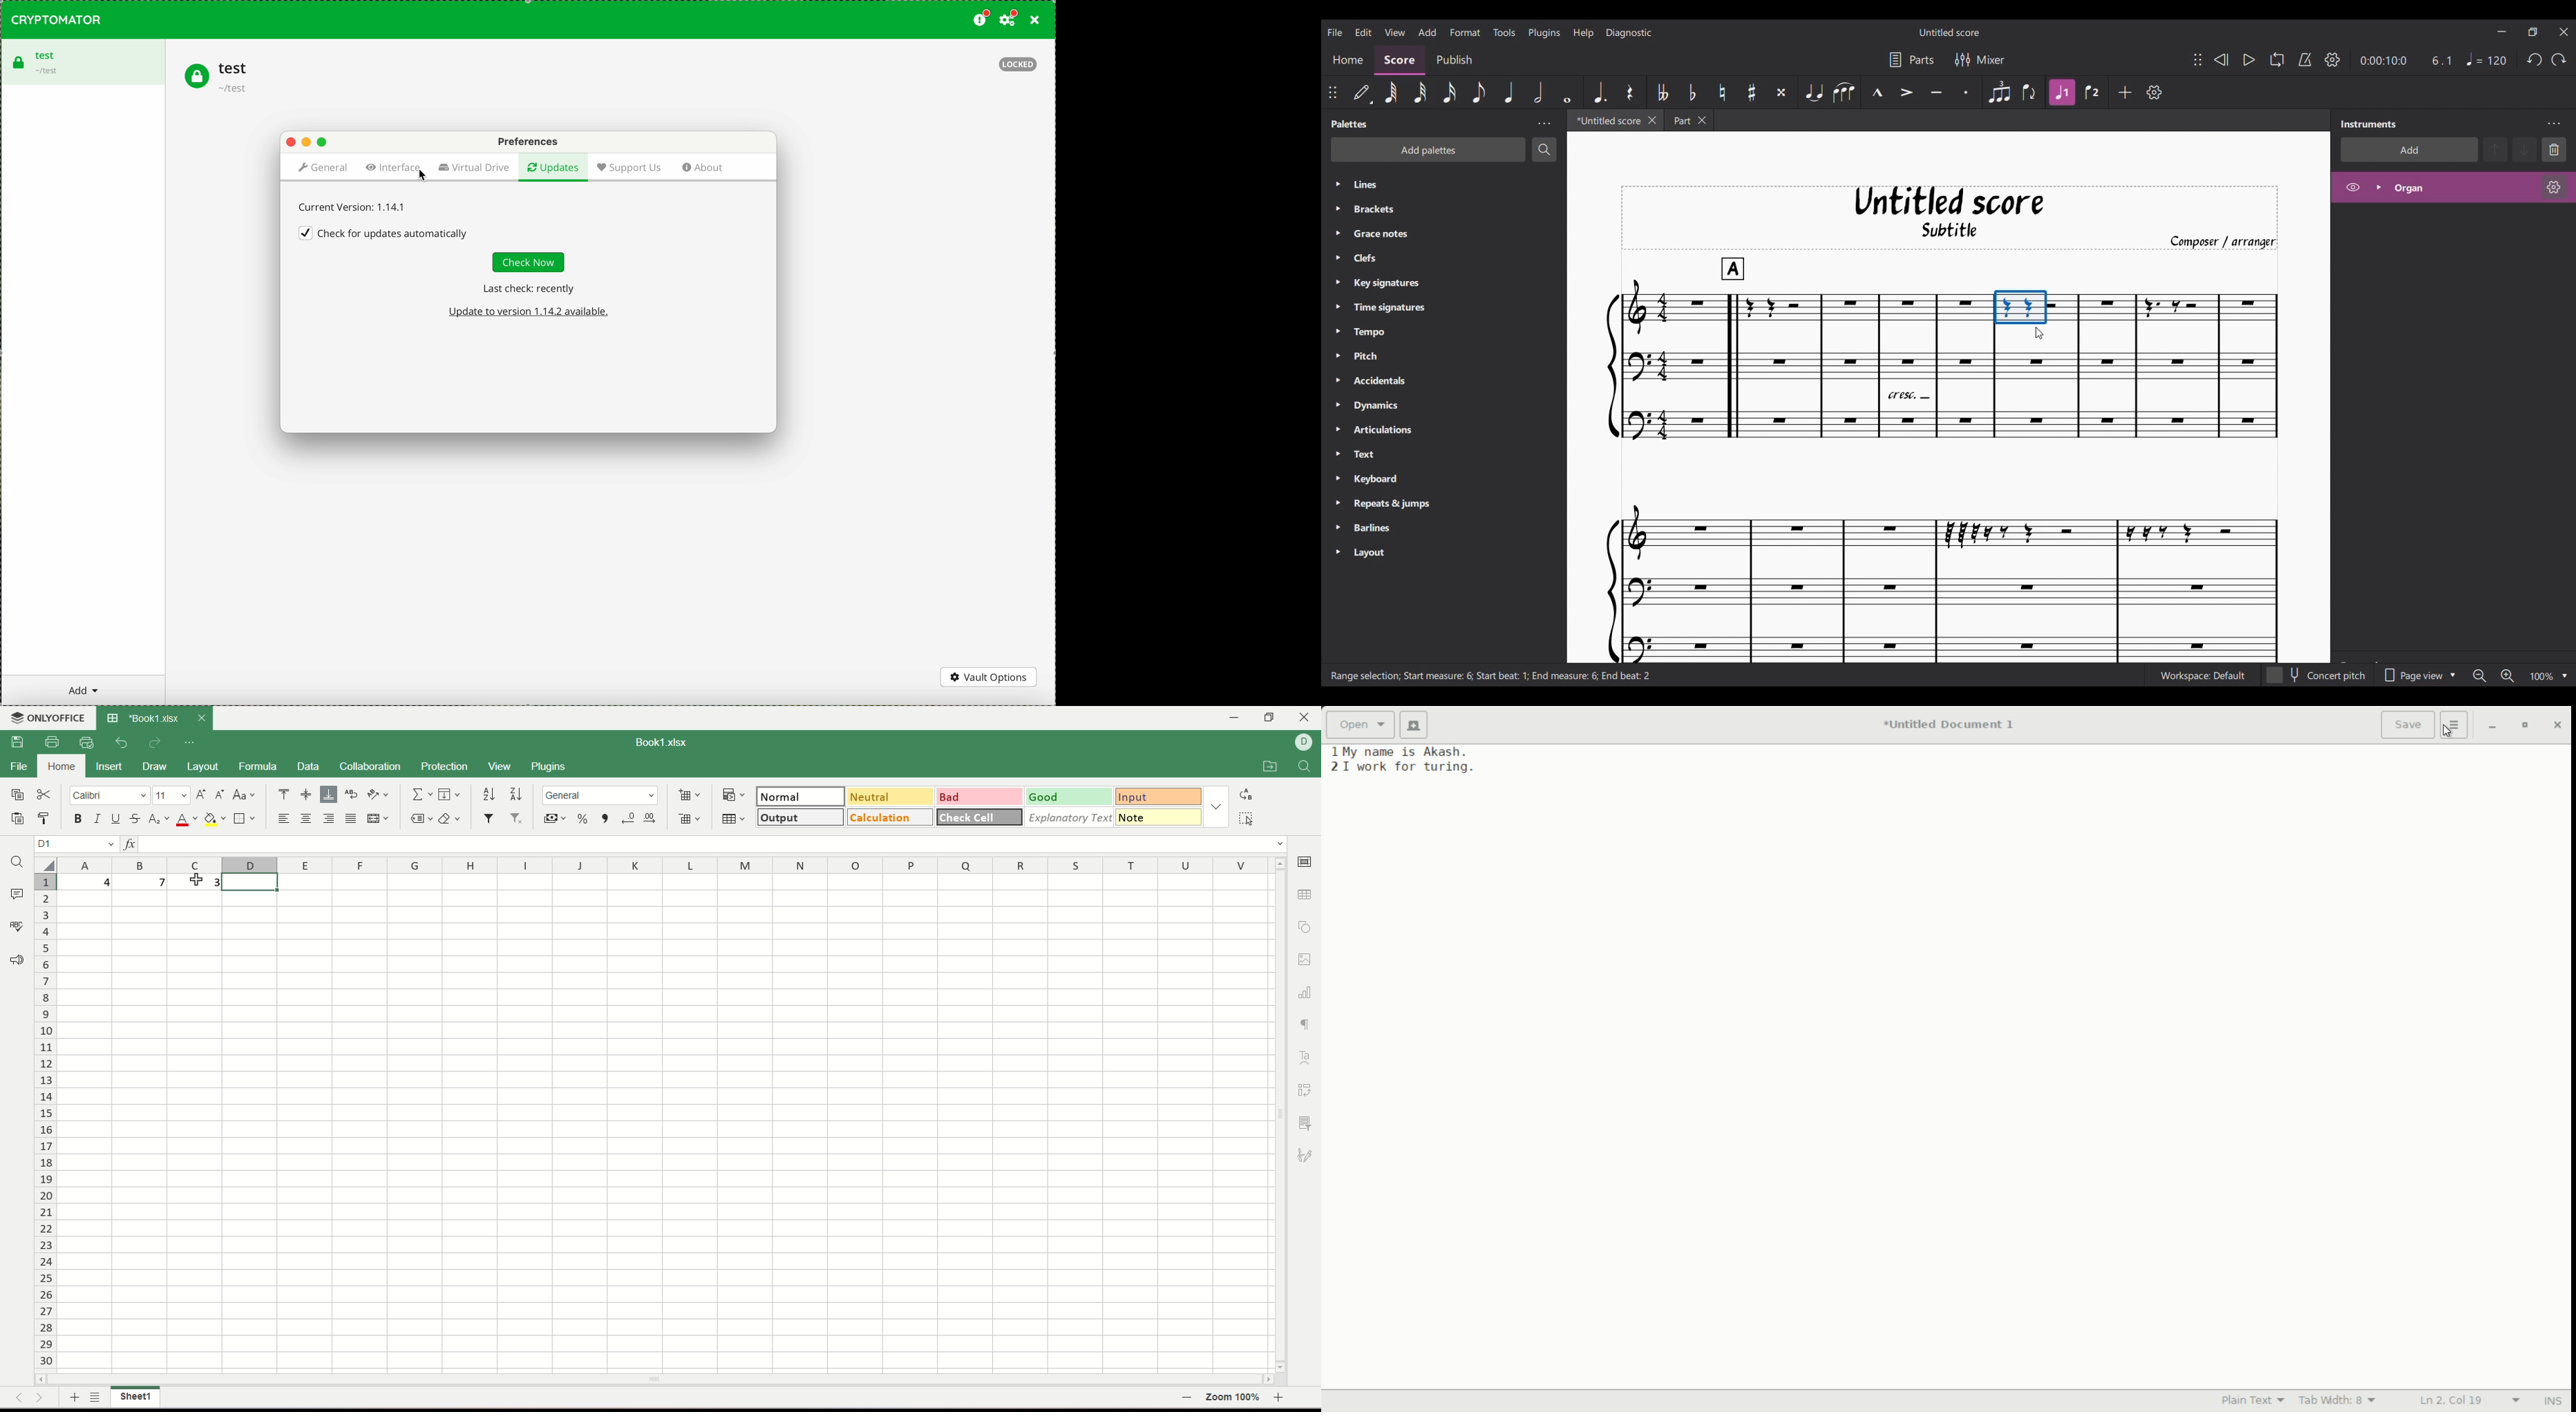 The image size is (2576, 1428). I want to click on summation, so click(420, 794).